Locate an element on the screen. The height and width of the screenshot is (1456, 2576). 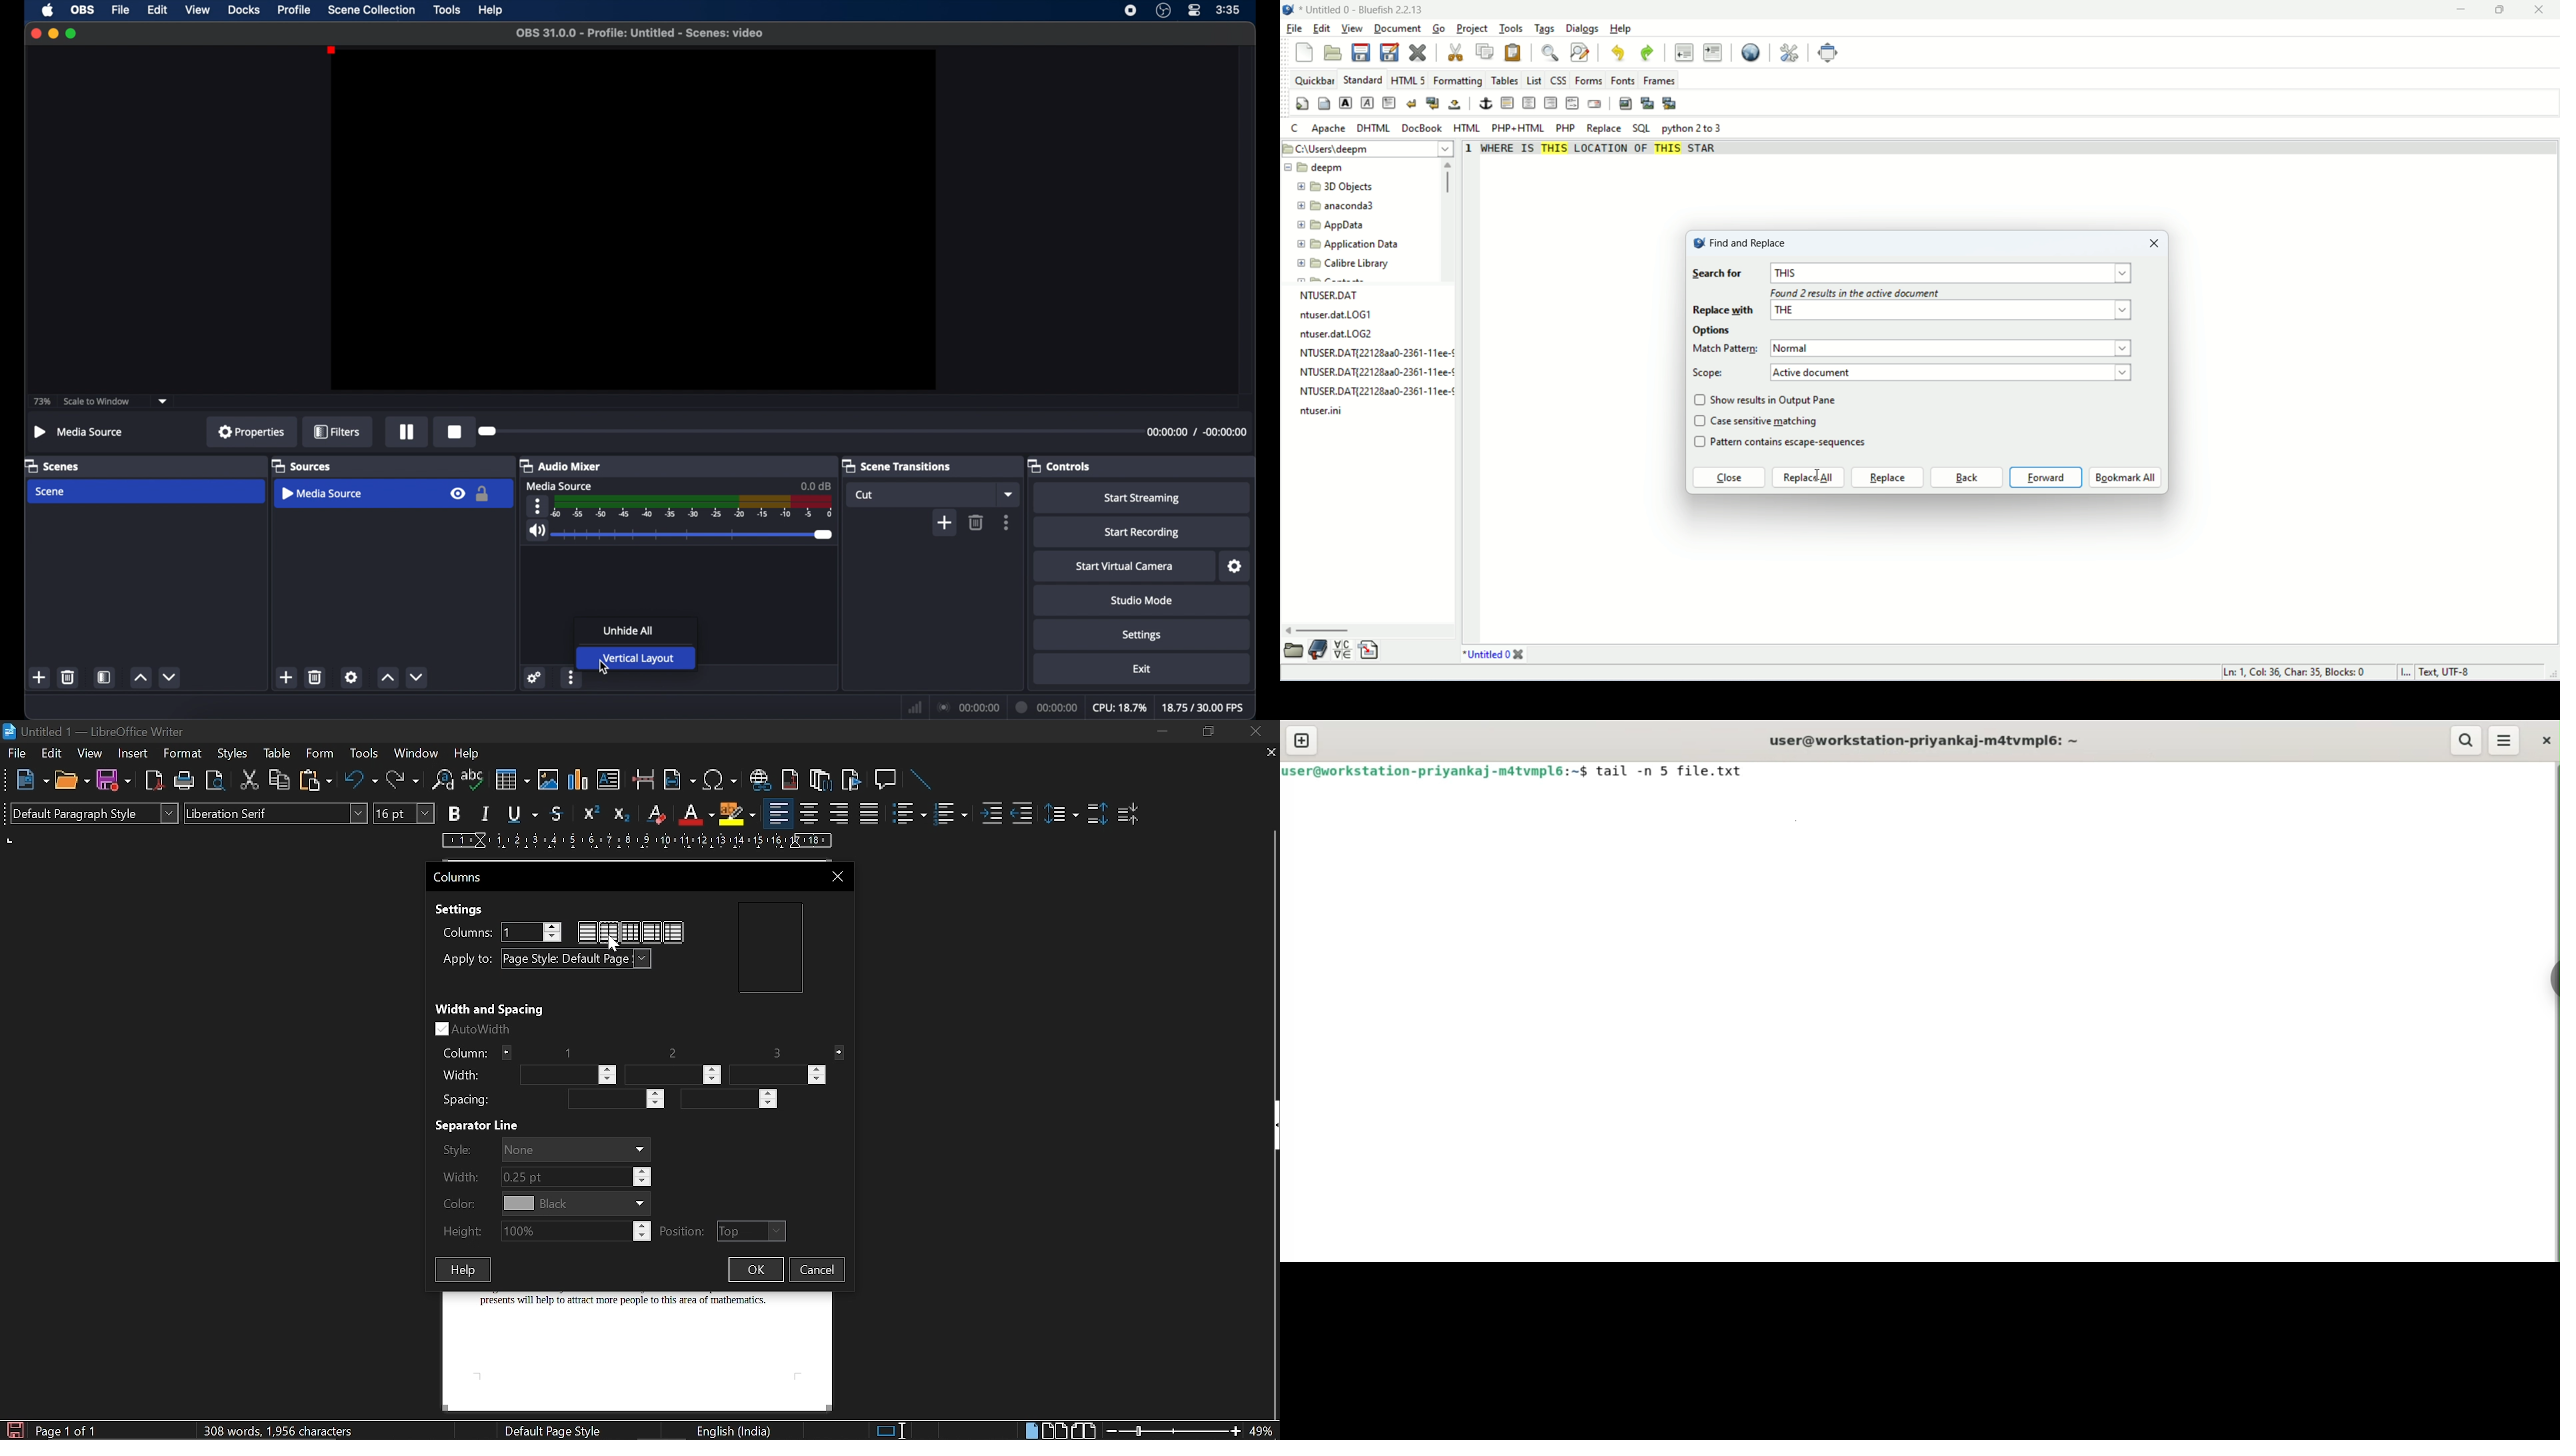
Subscript is located at coordinates (621, 813).